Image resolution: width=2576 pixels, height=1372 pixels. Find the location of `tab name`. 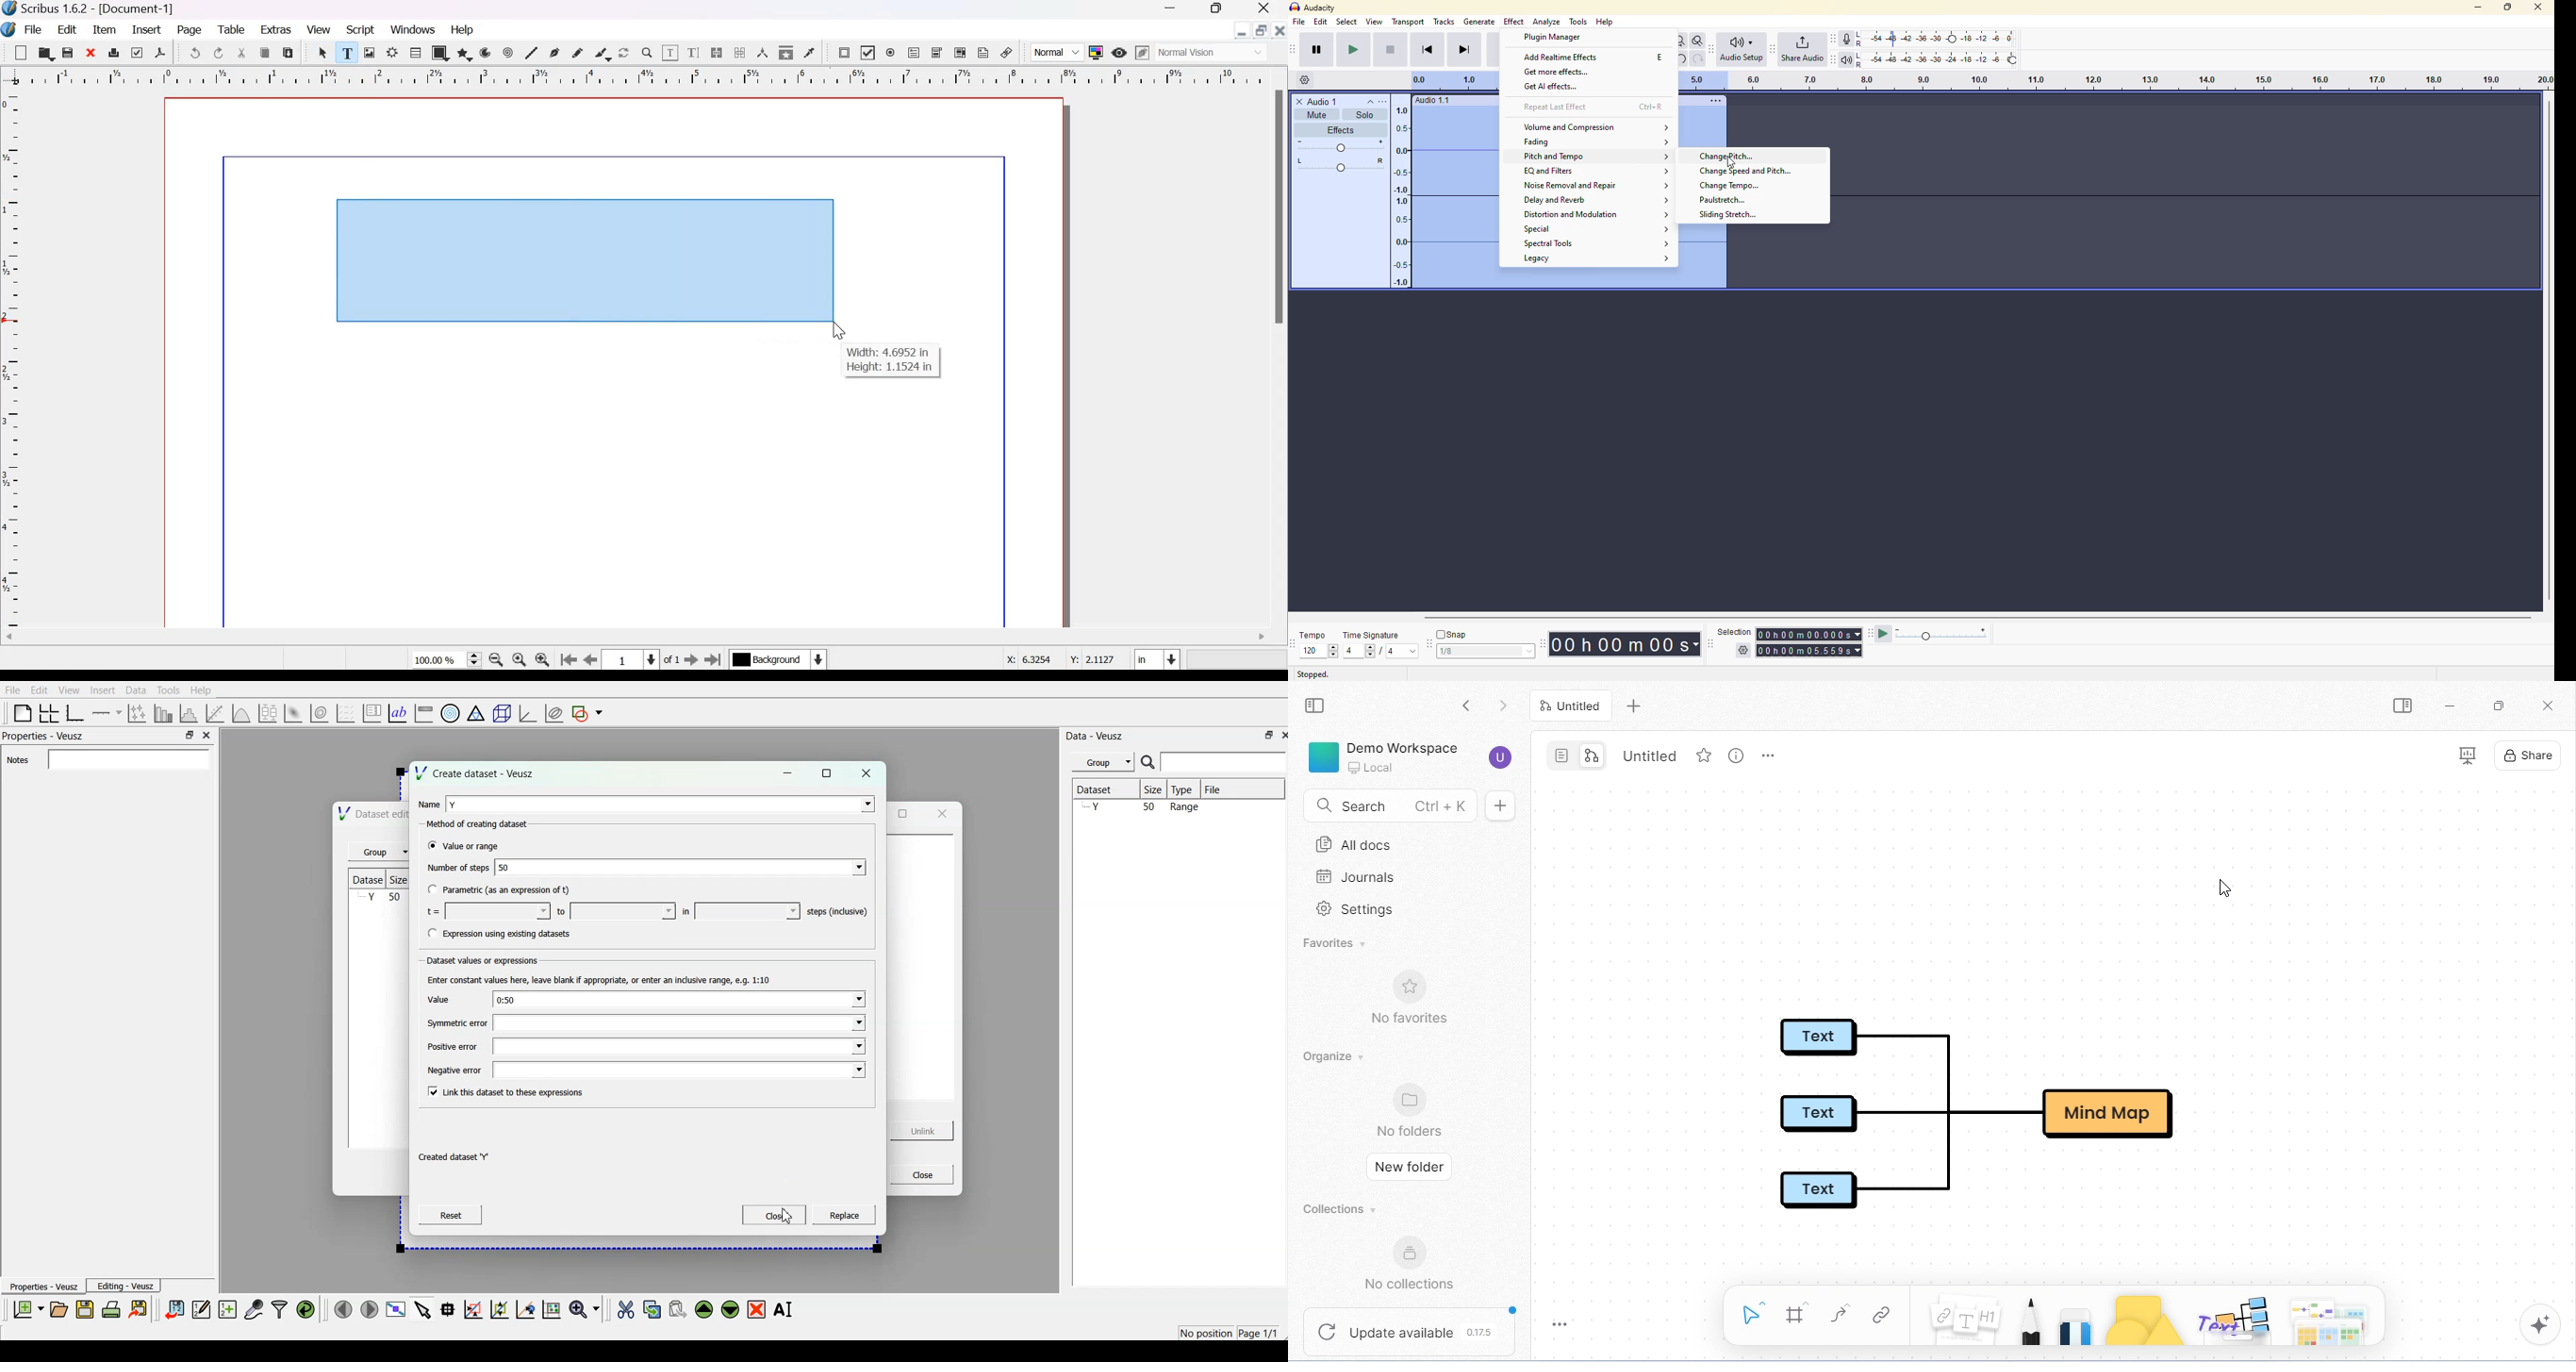

tab name is located at coordinates (1658, 756).